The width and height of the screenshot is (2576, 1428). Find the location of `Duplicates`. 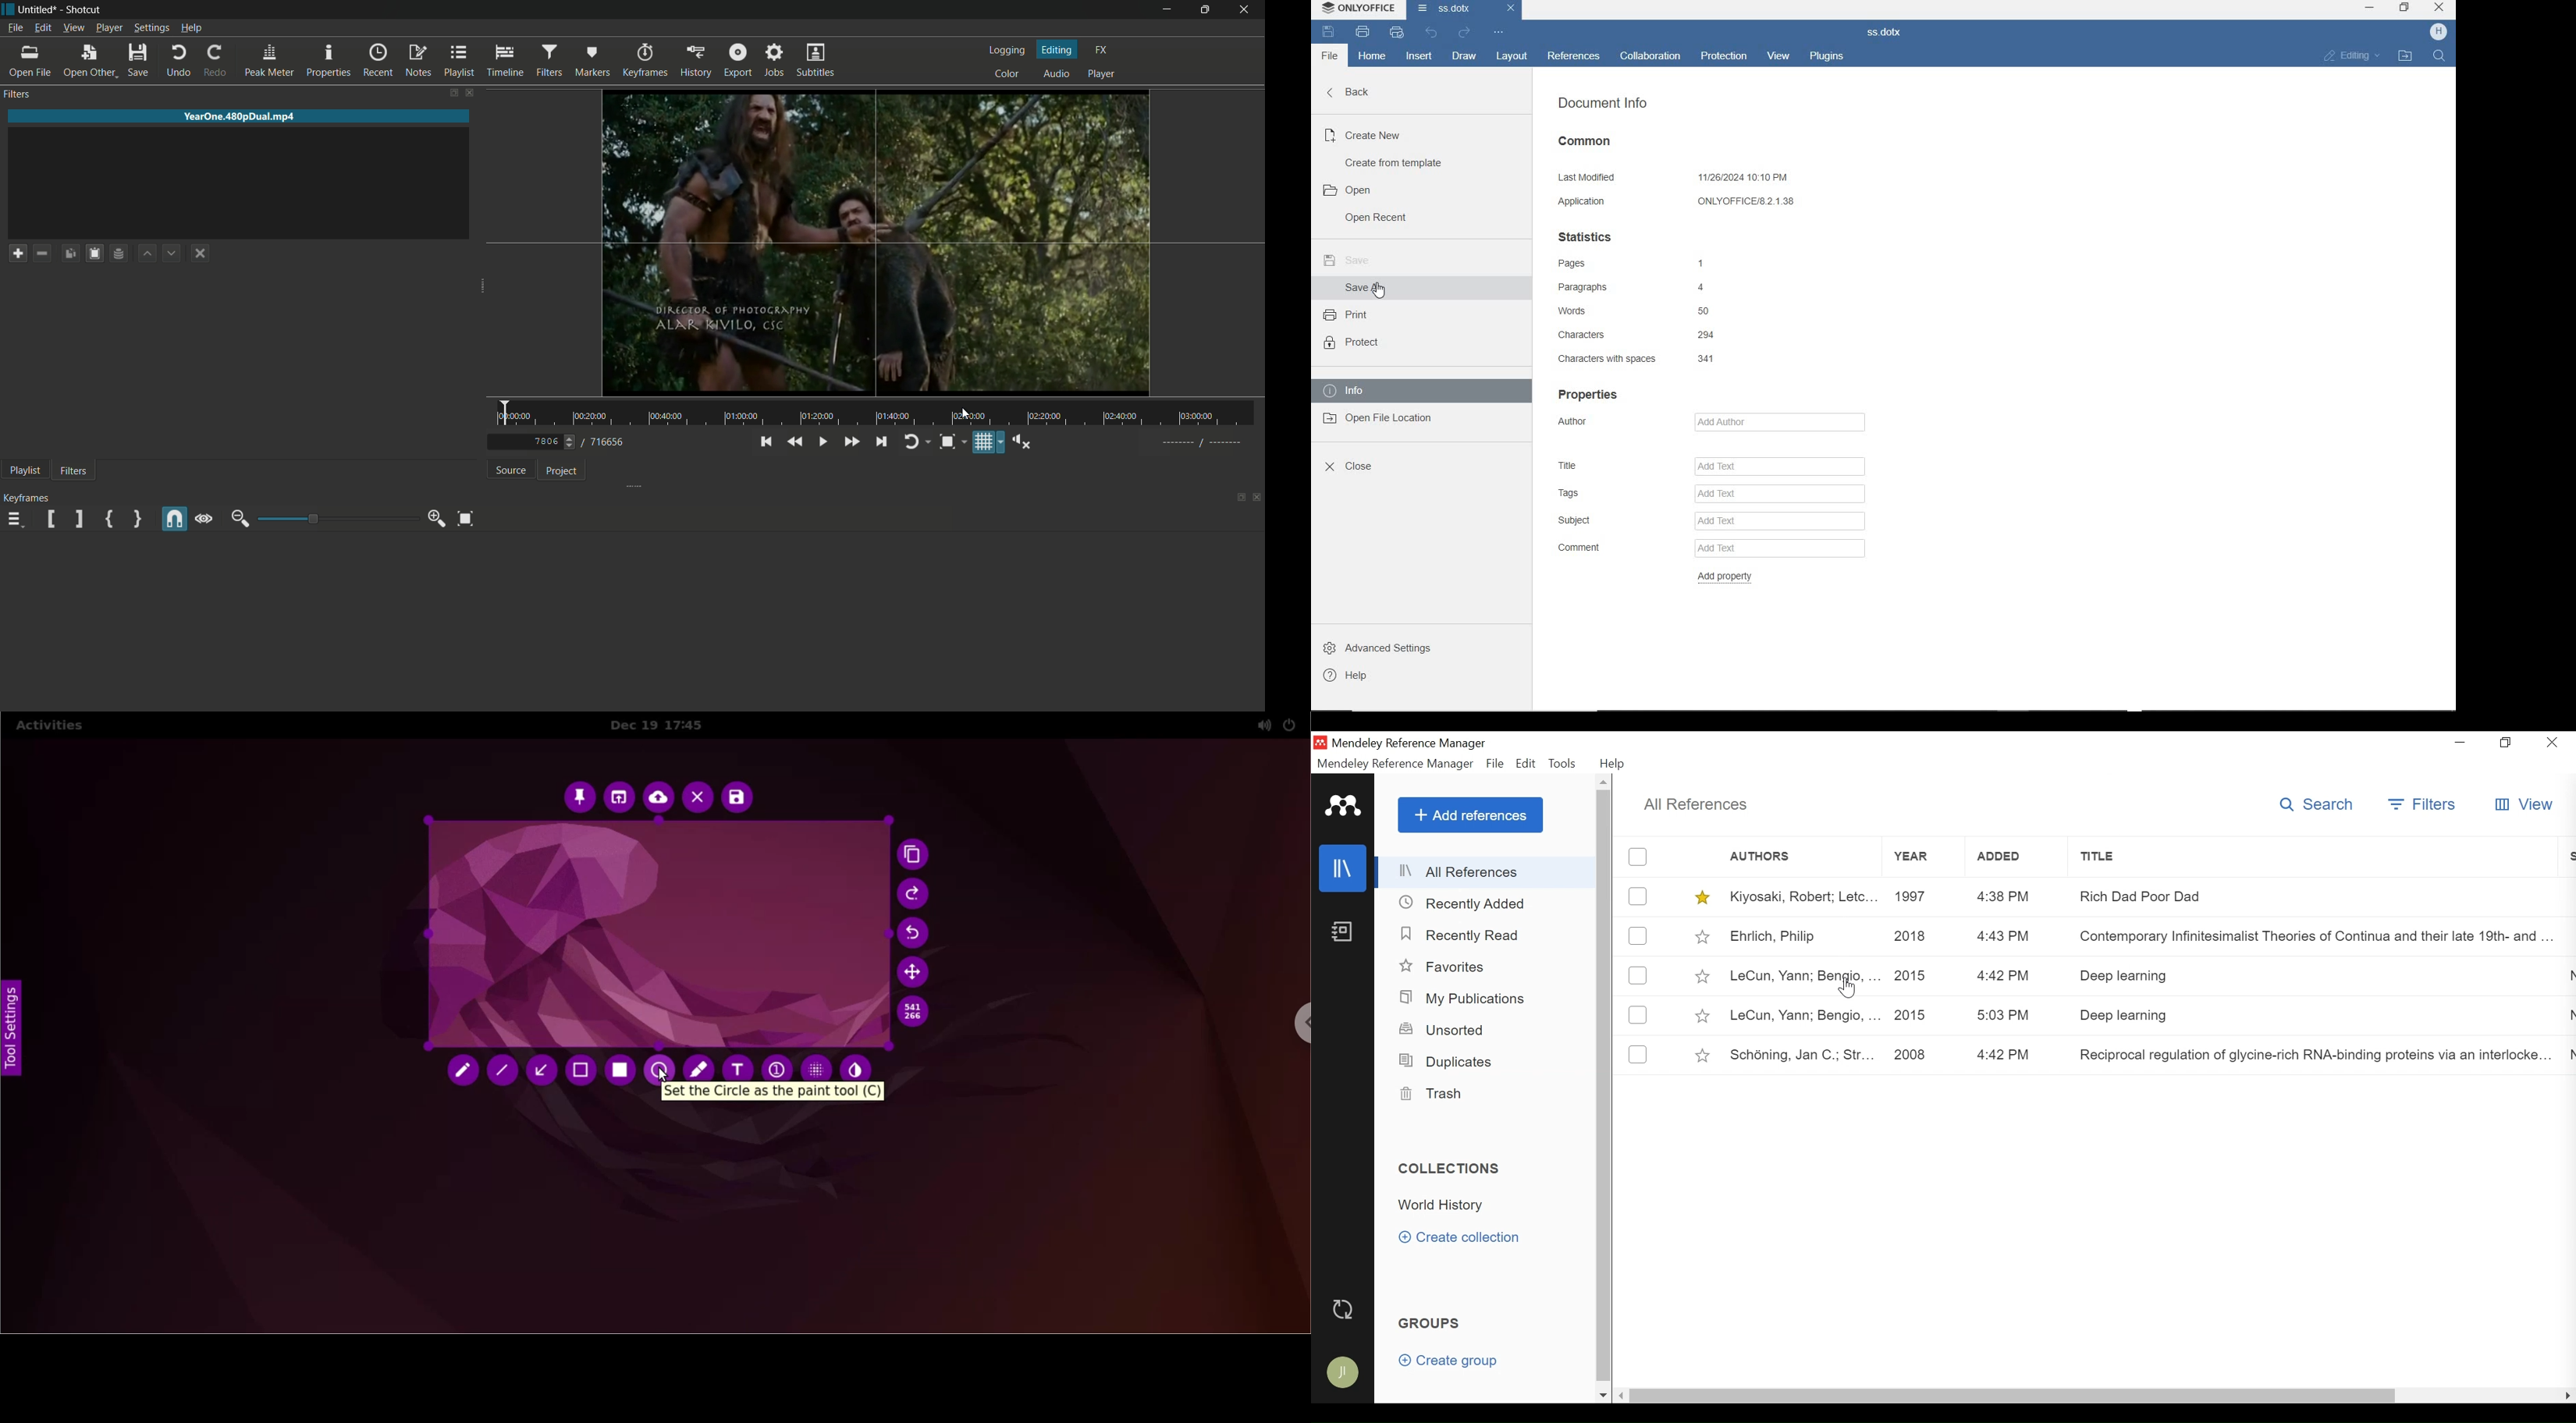

Duplicates is located at coordinates (1443, 1061).